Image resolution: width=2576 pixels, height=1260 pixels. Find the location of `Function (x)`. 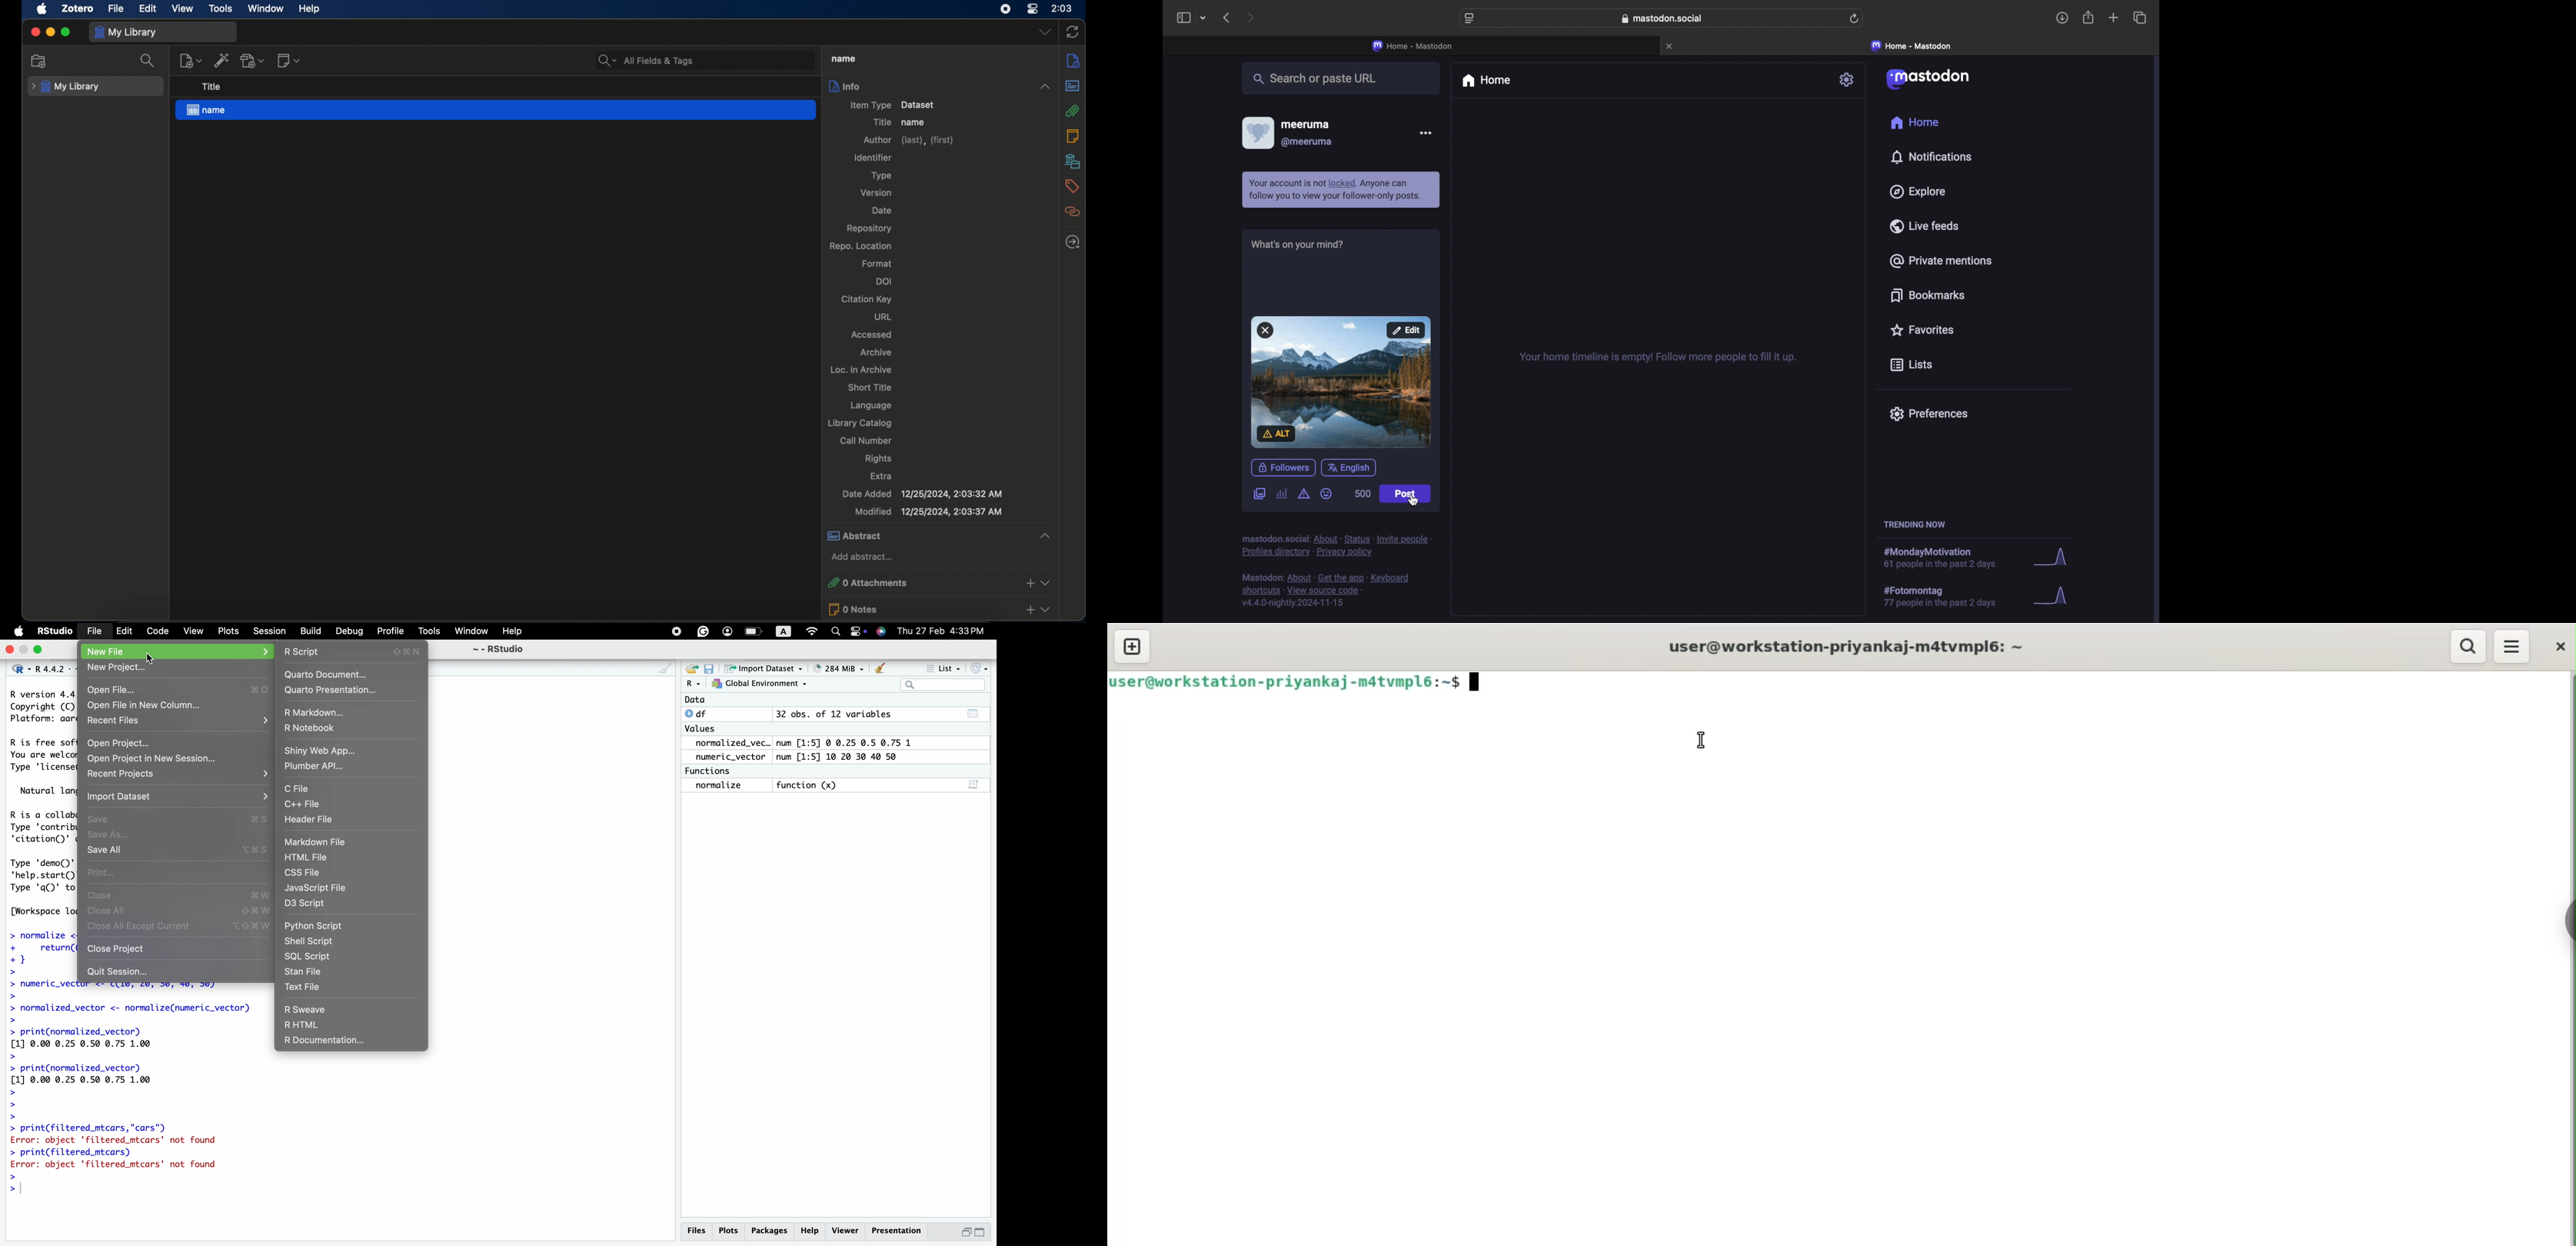

Function (x) is located at coordinates (807, 785).